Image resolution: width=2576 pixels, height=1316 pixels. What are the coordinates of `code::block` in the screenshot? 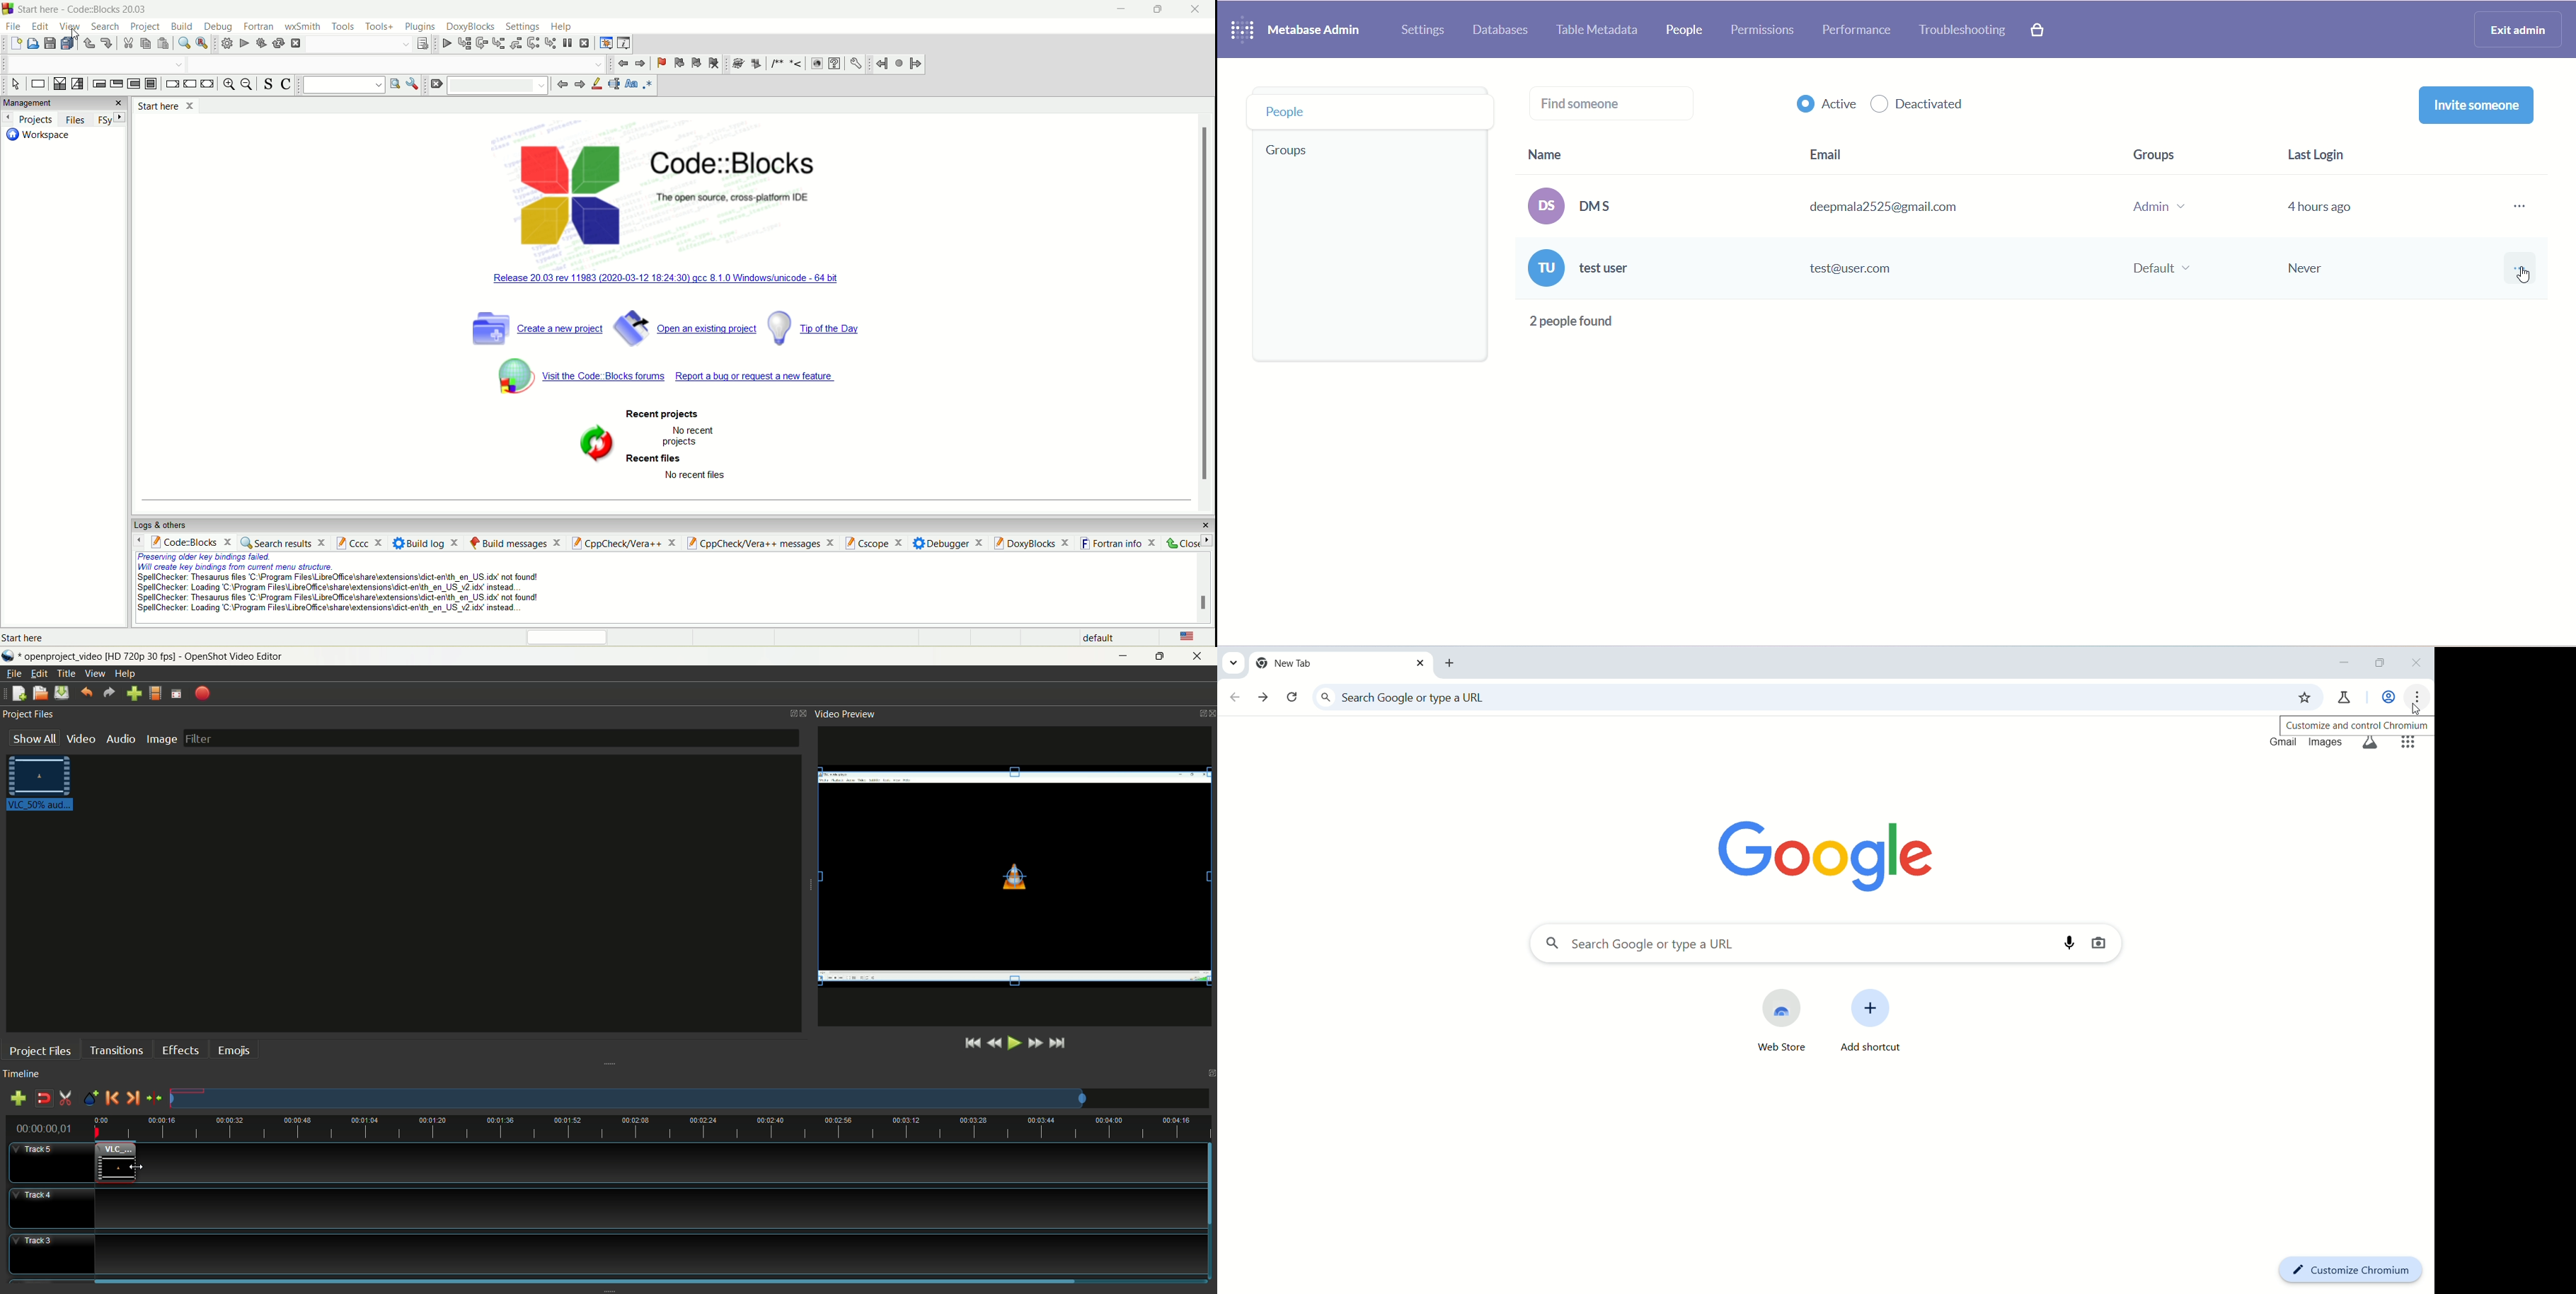 It's located at (187, 541).